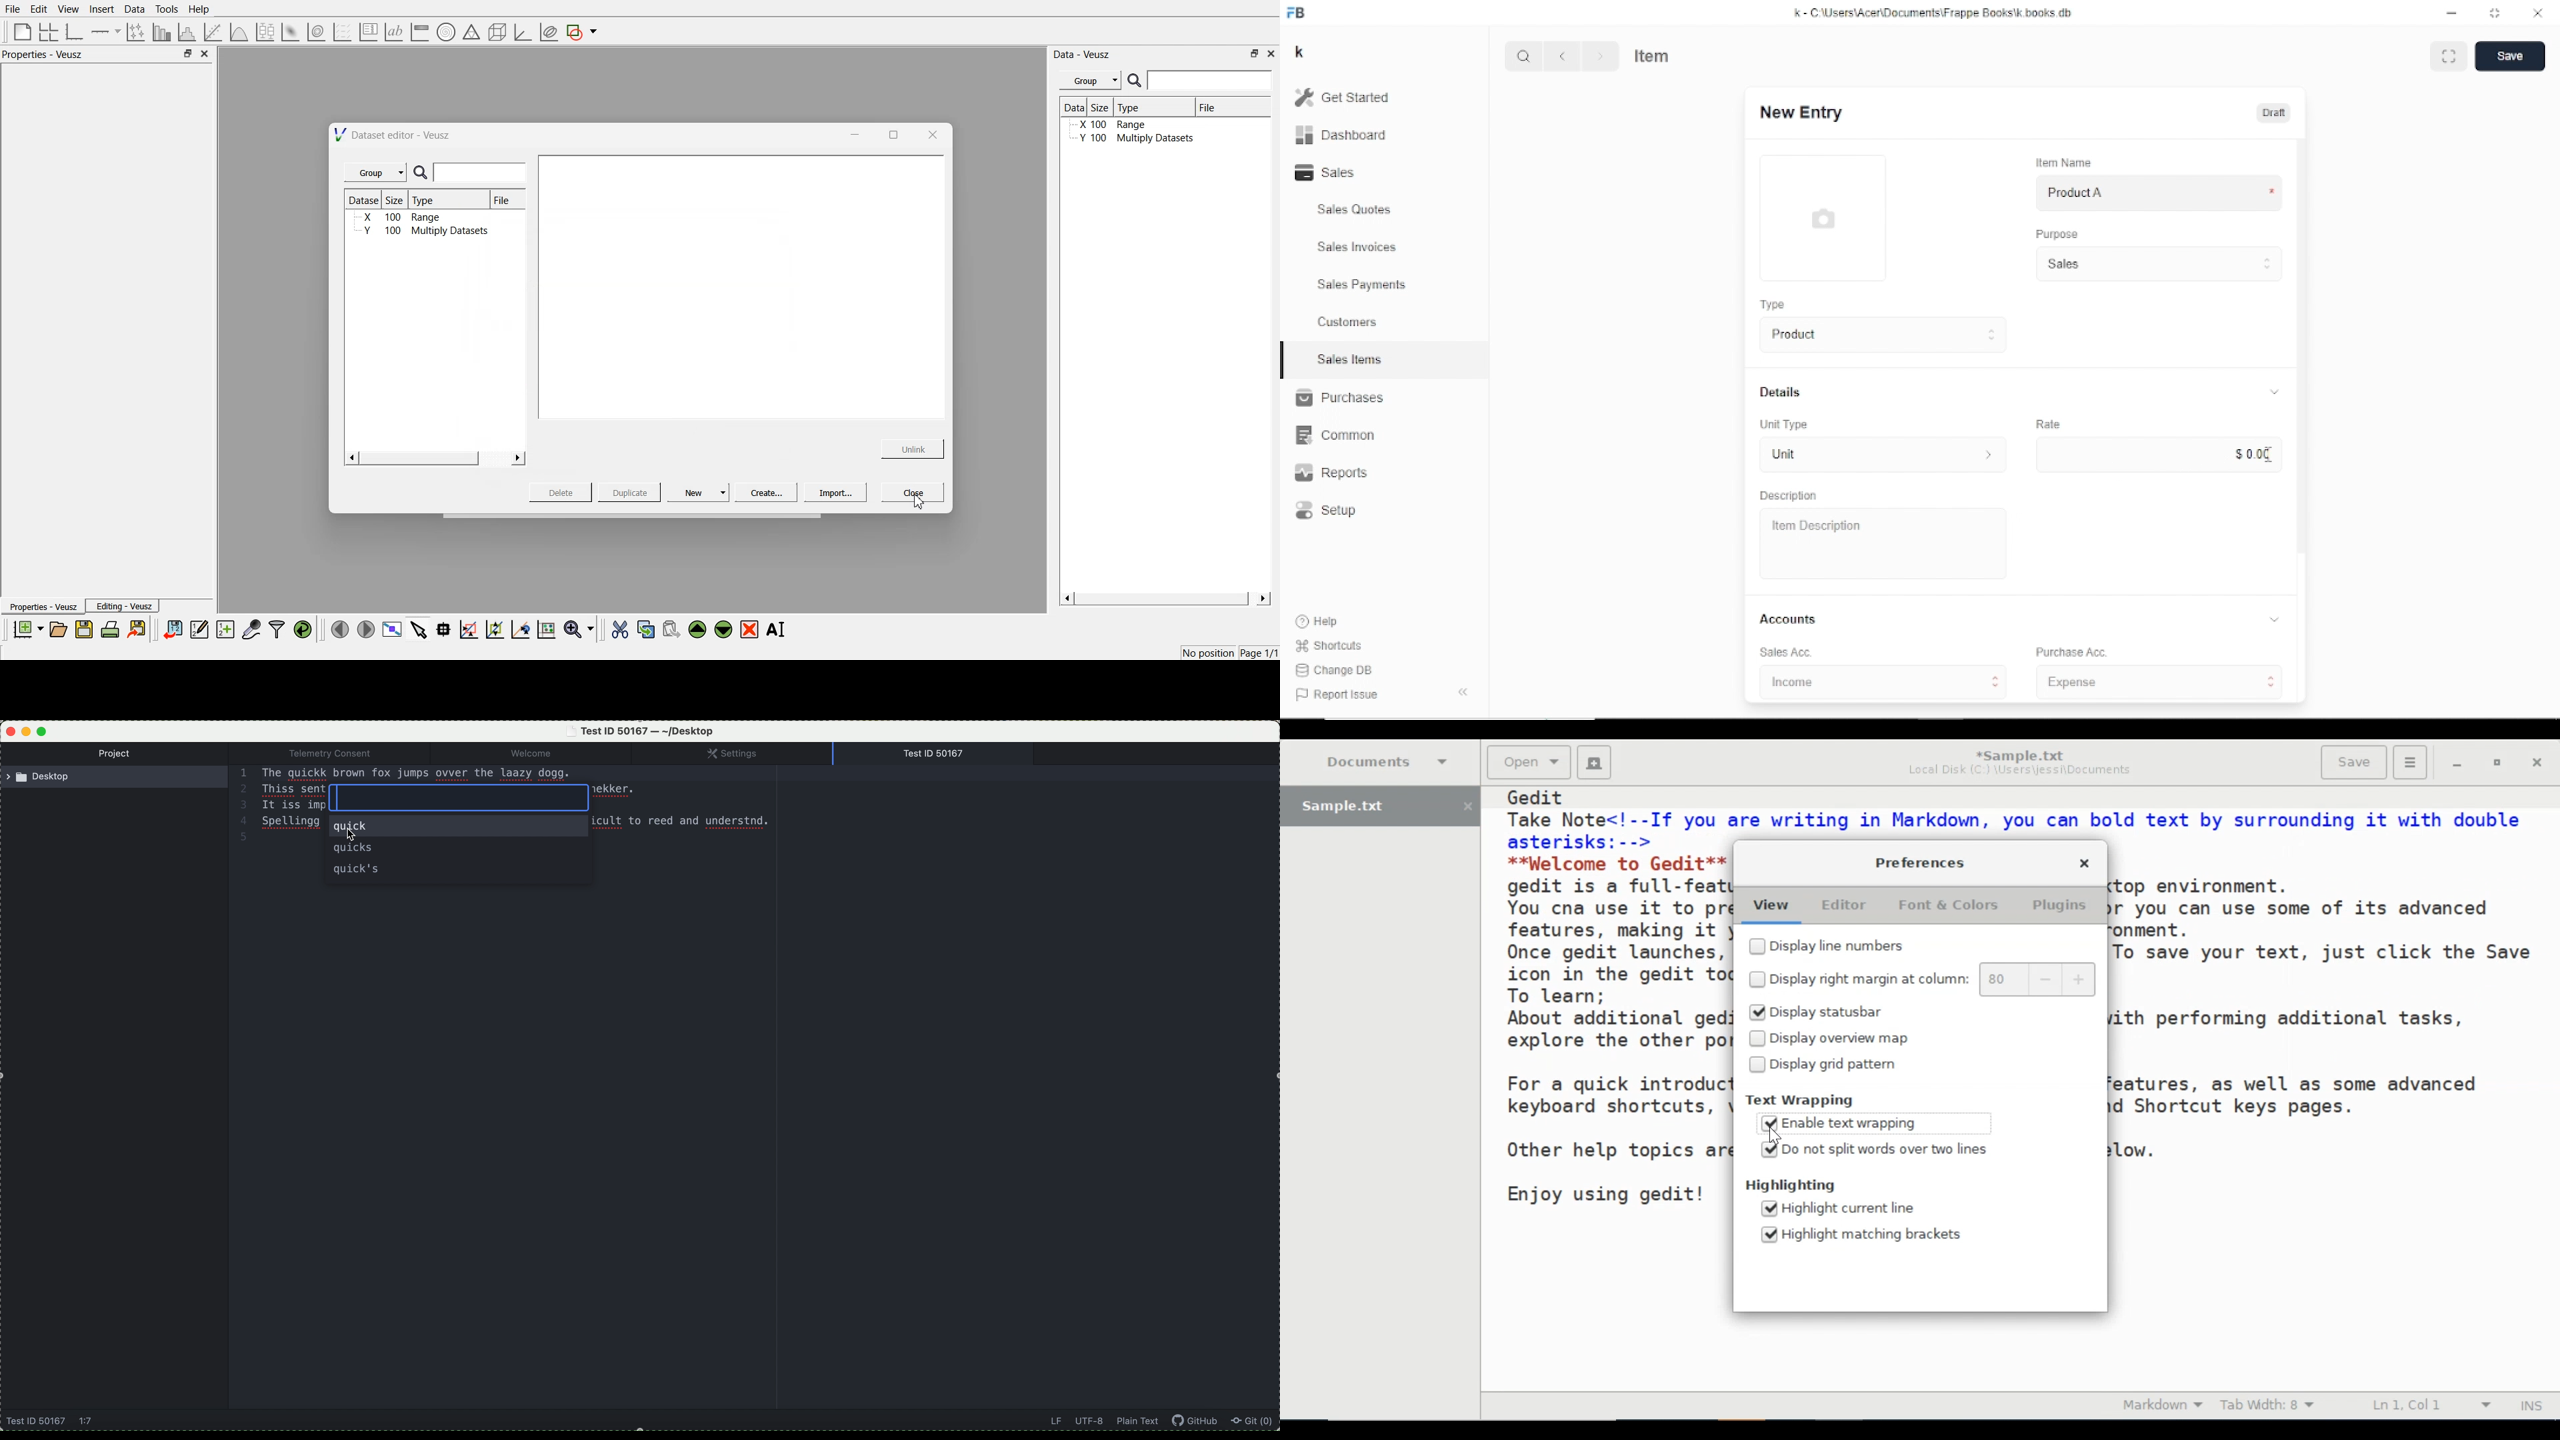 The image size is (2576, 1456). Describe the element at coordinates (2023, 619) in the screenshot. I see `Accounts` at that location.